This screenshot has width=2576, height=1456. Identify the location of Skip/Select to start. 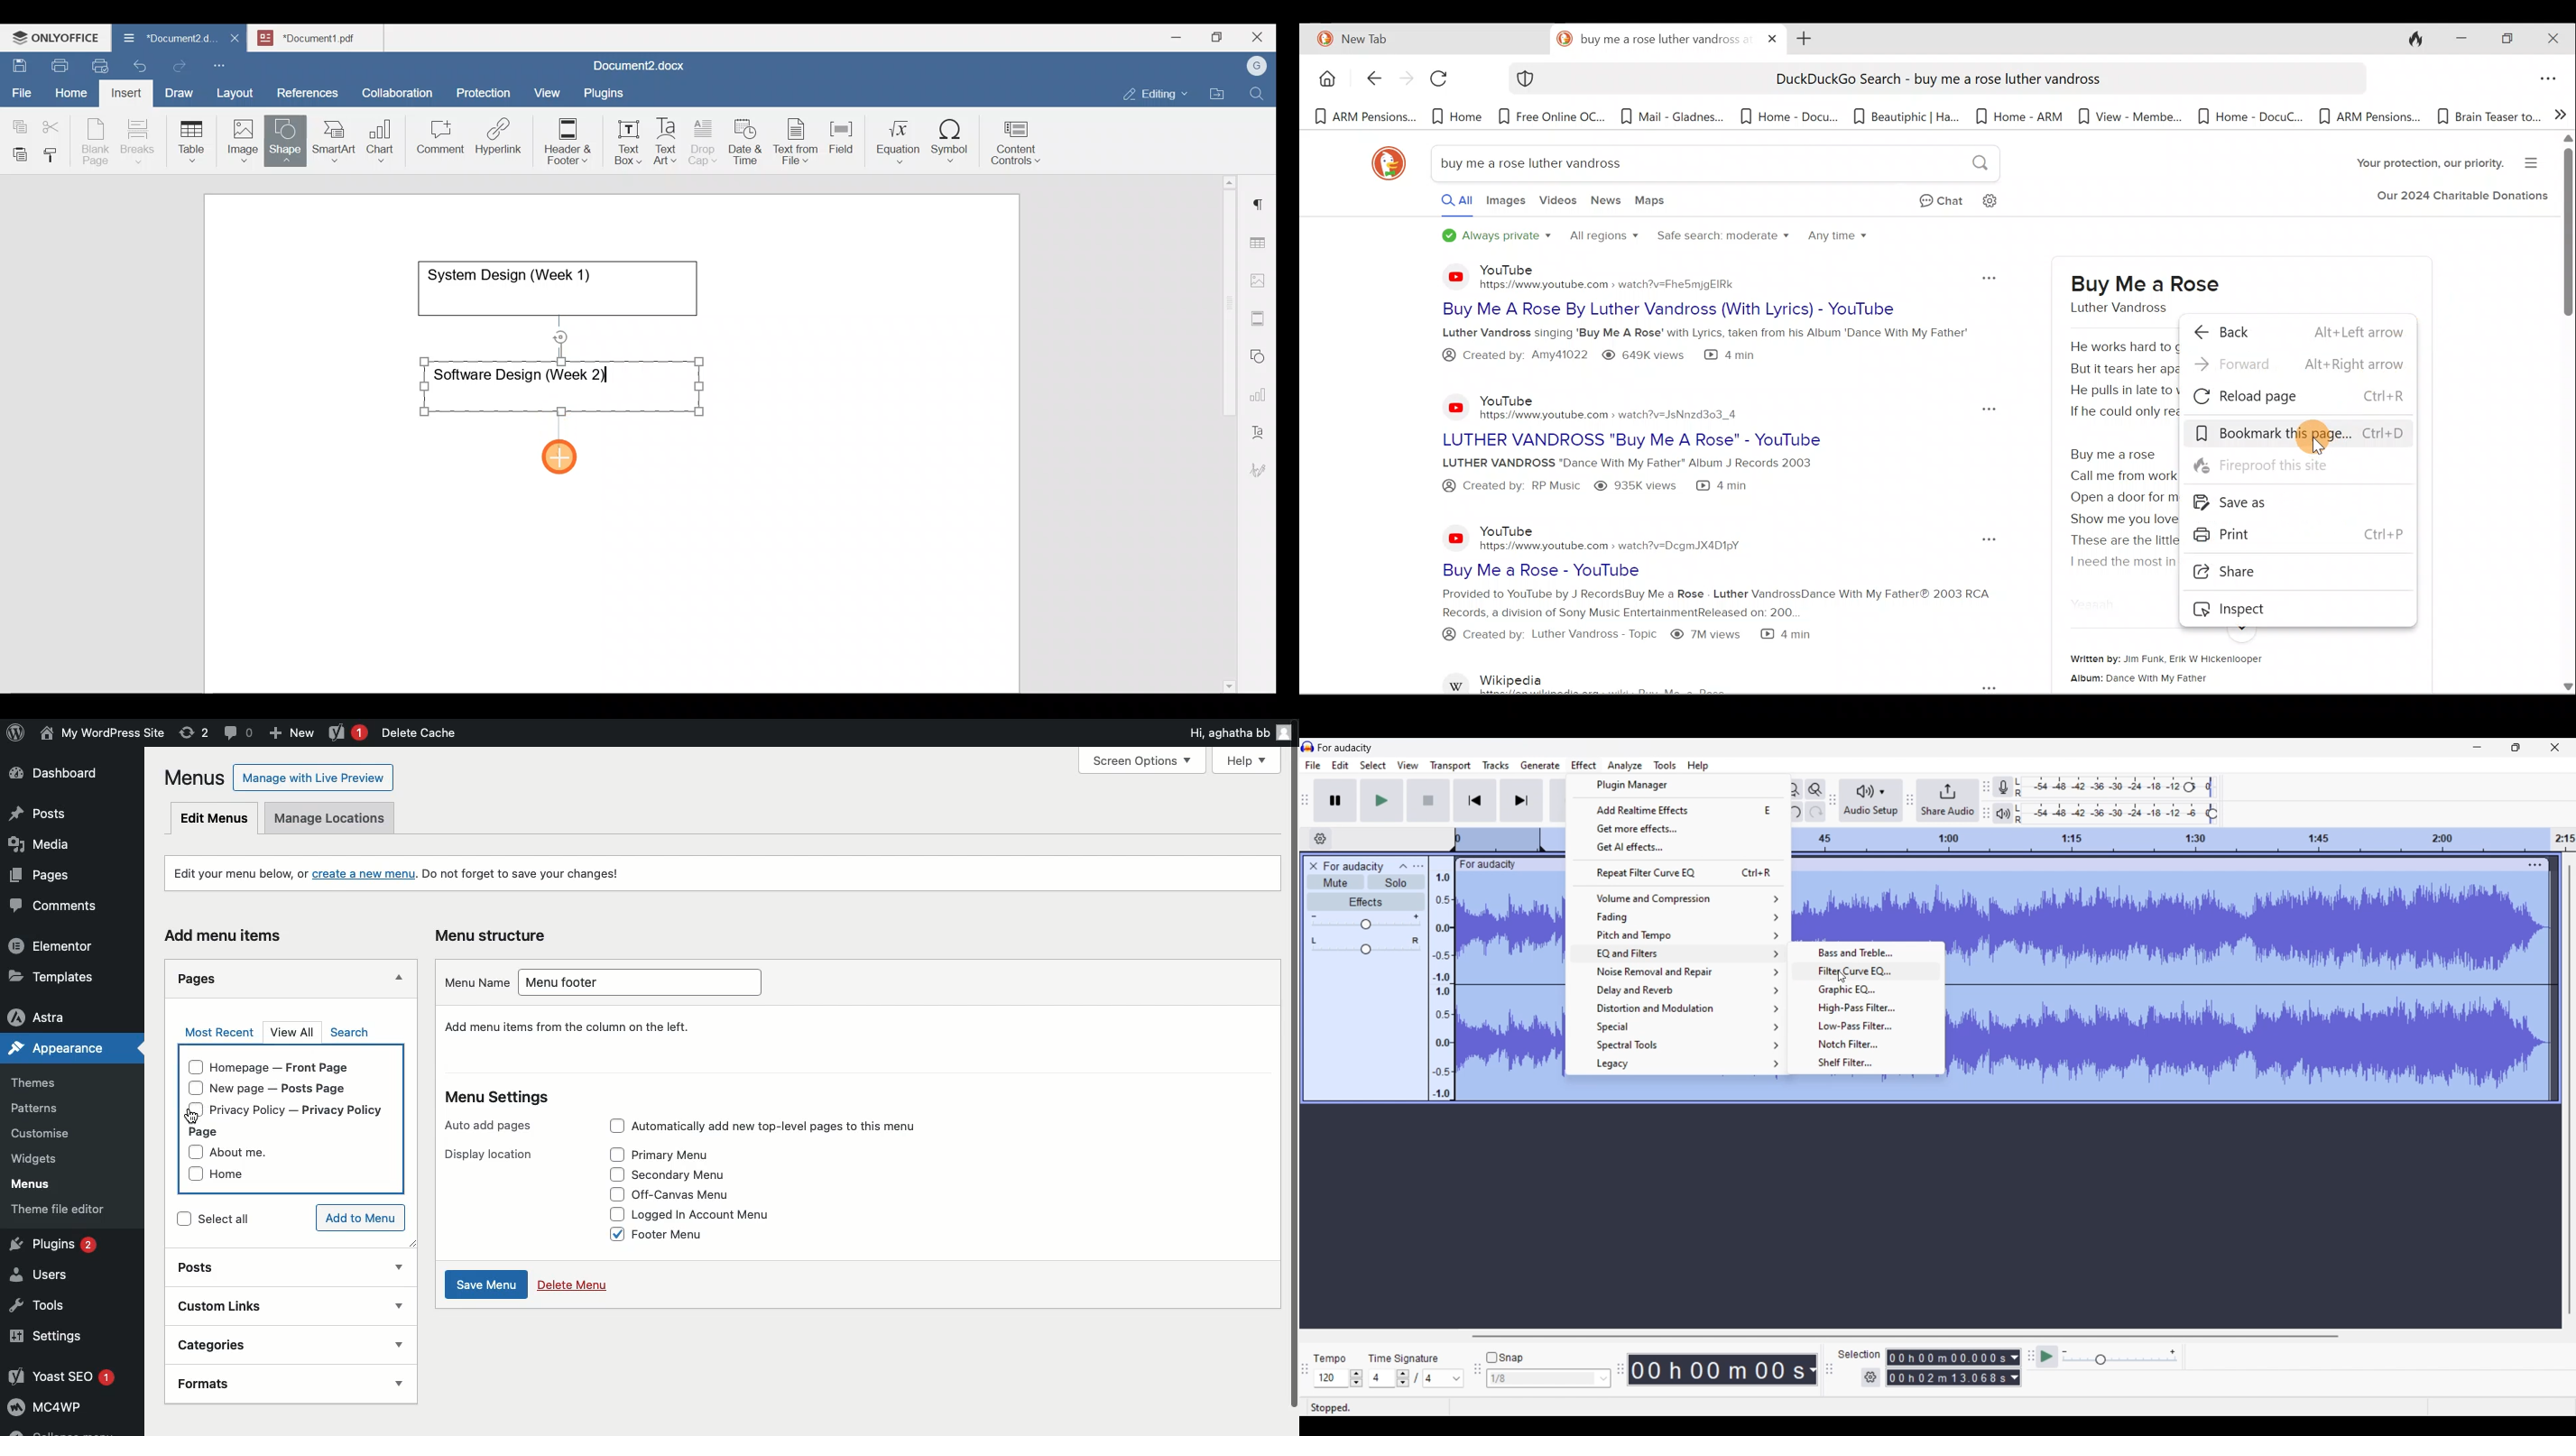
(1475, 800).